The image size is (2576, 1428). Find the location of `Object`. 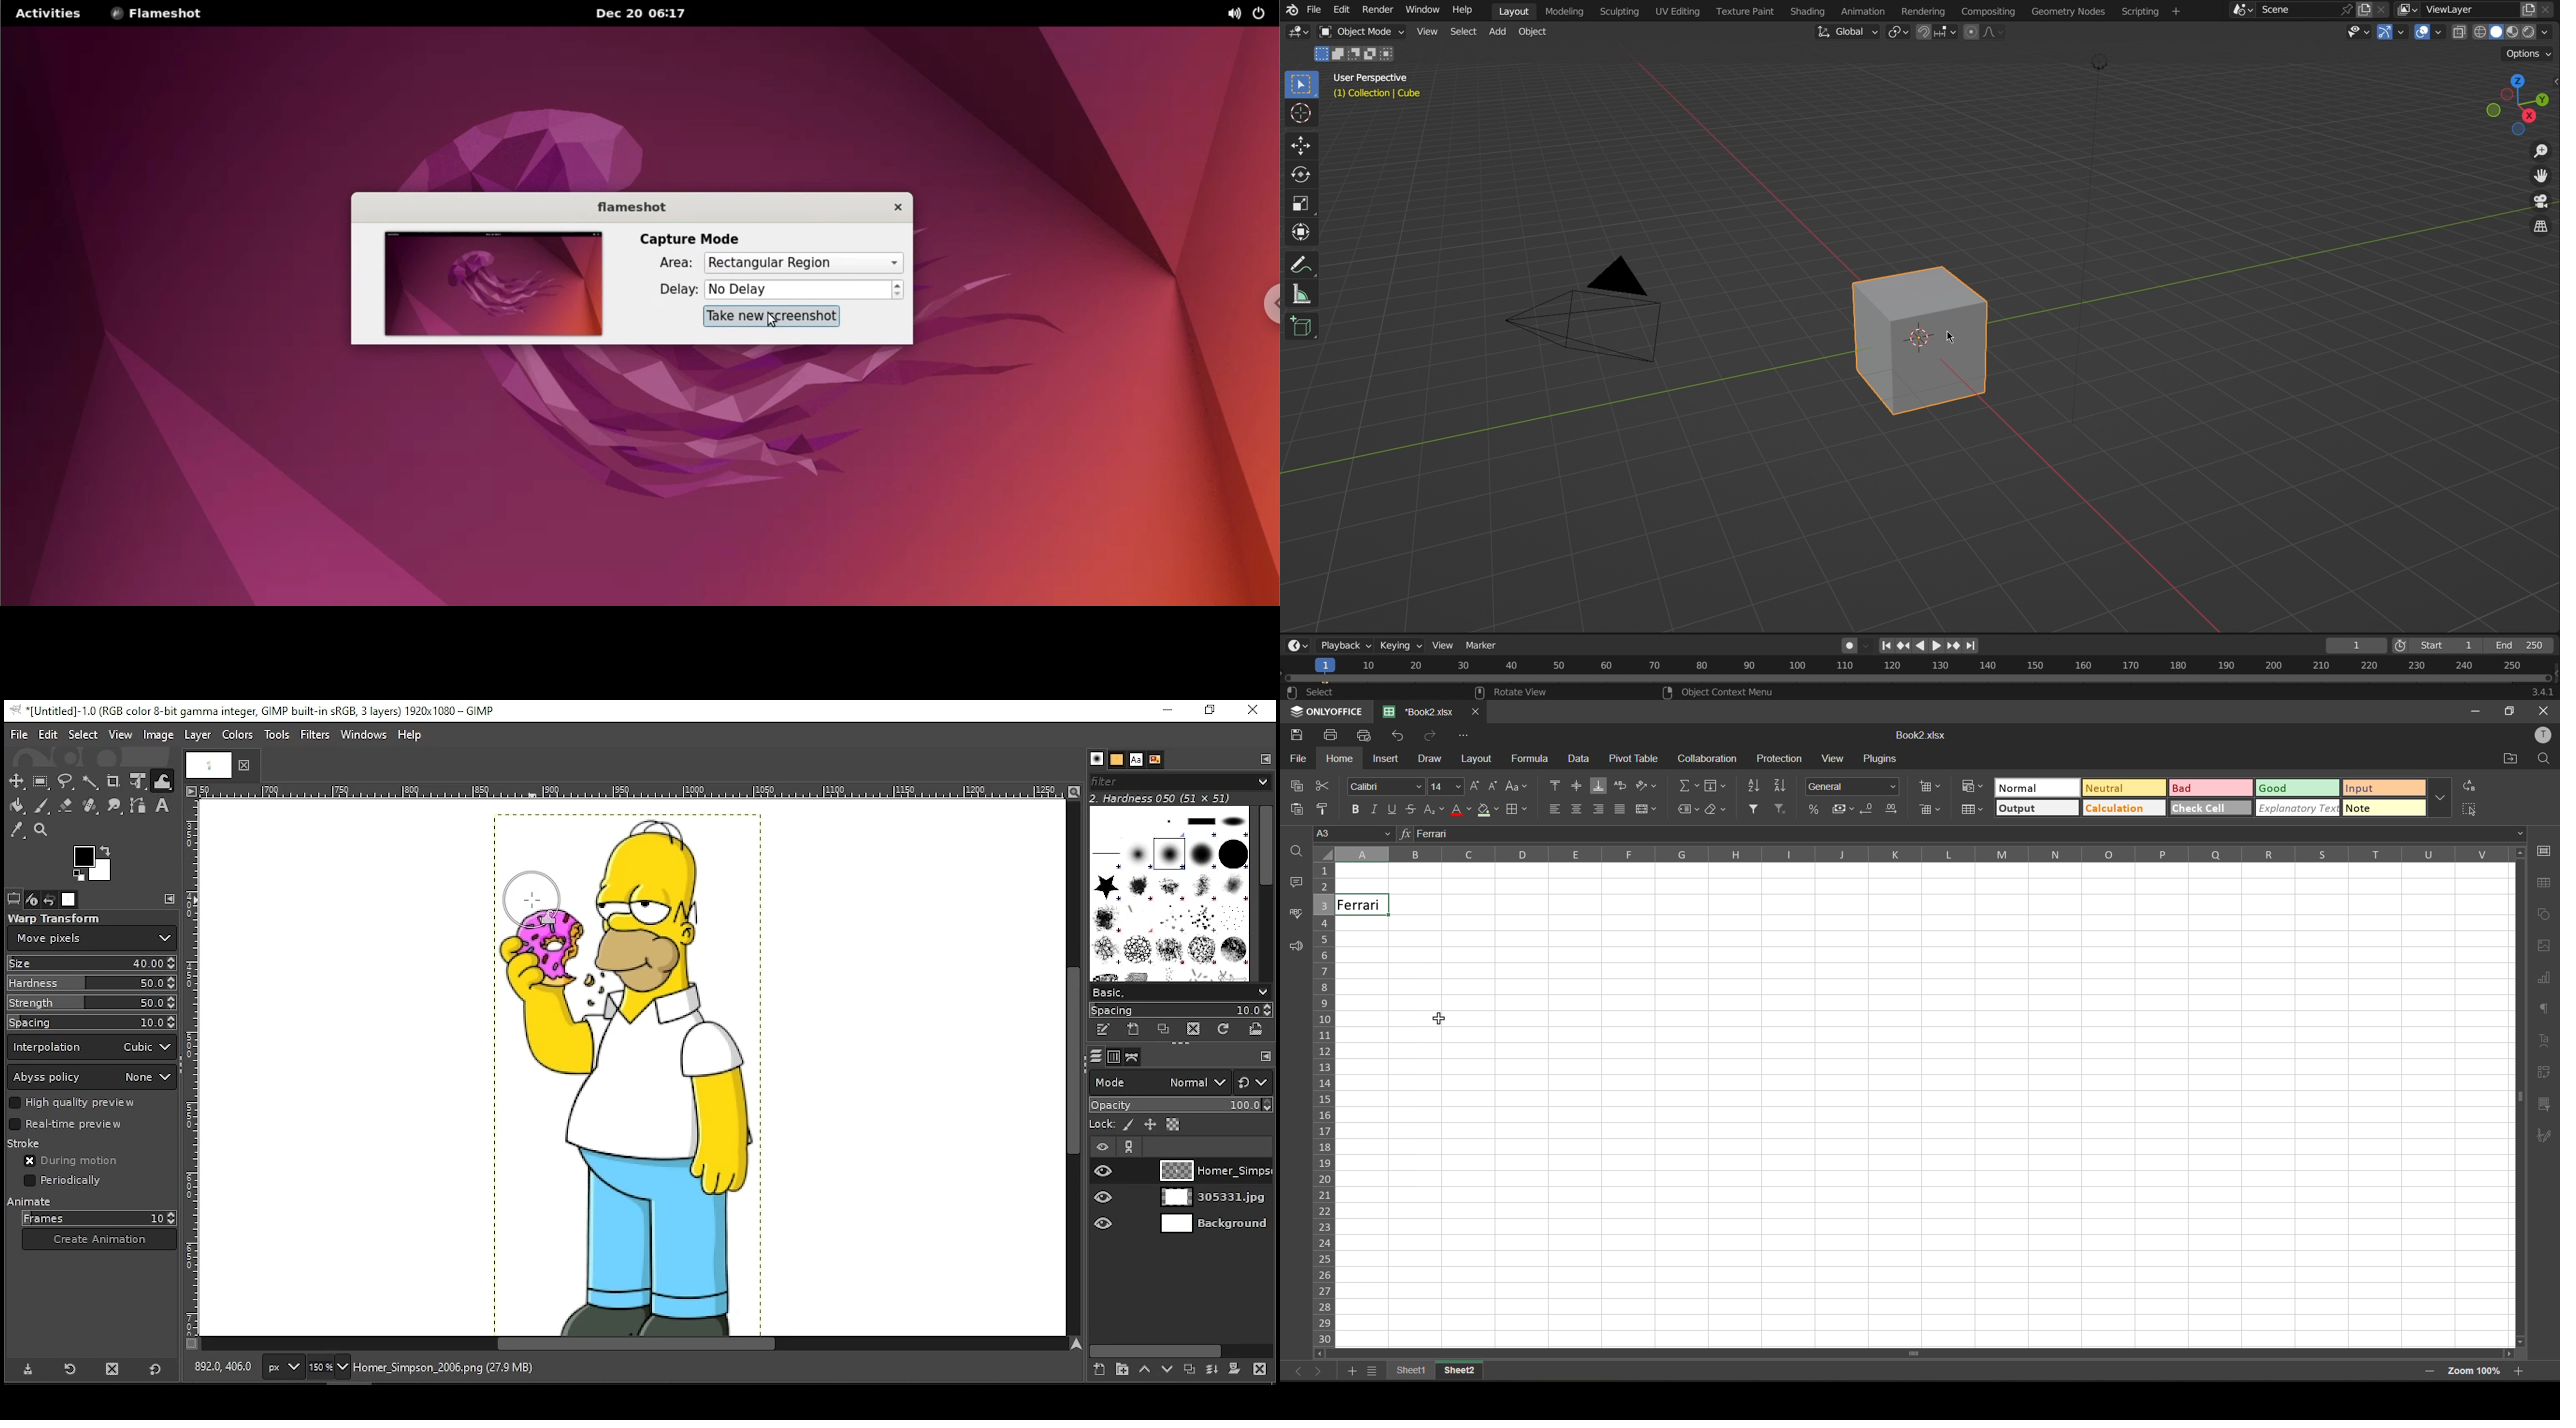

Object is located at coordinates (1533, 31).